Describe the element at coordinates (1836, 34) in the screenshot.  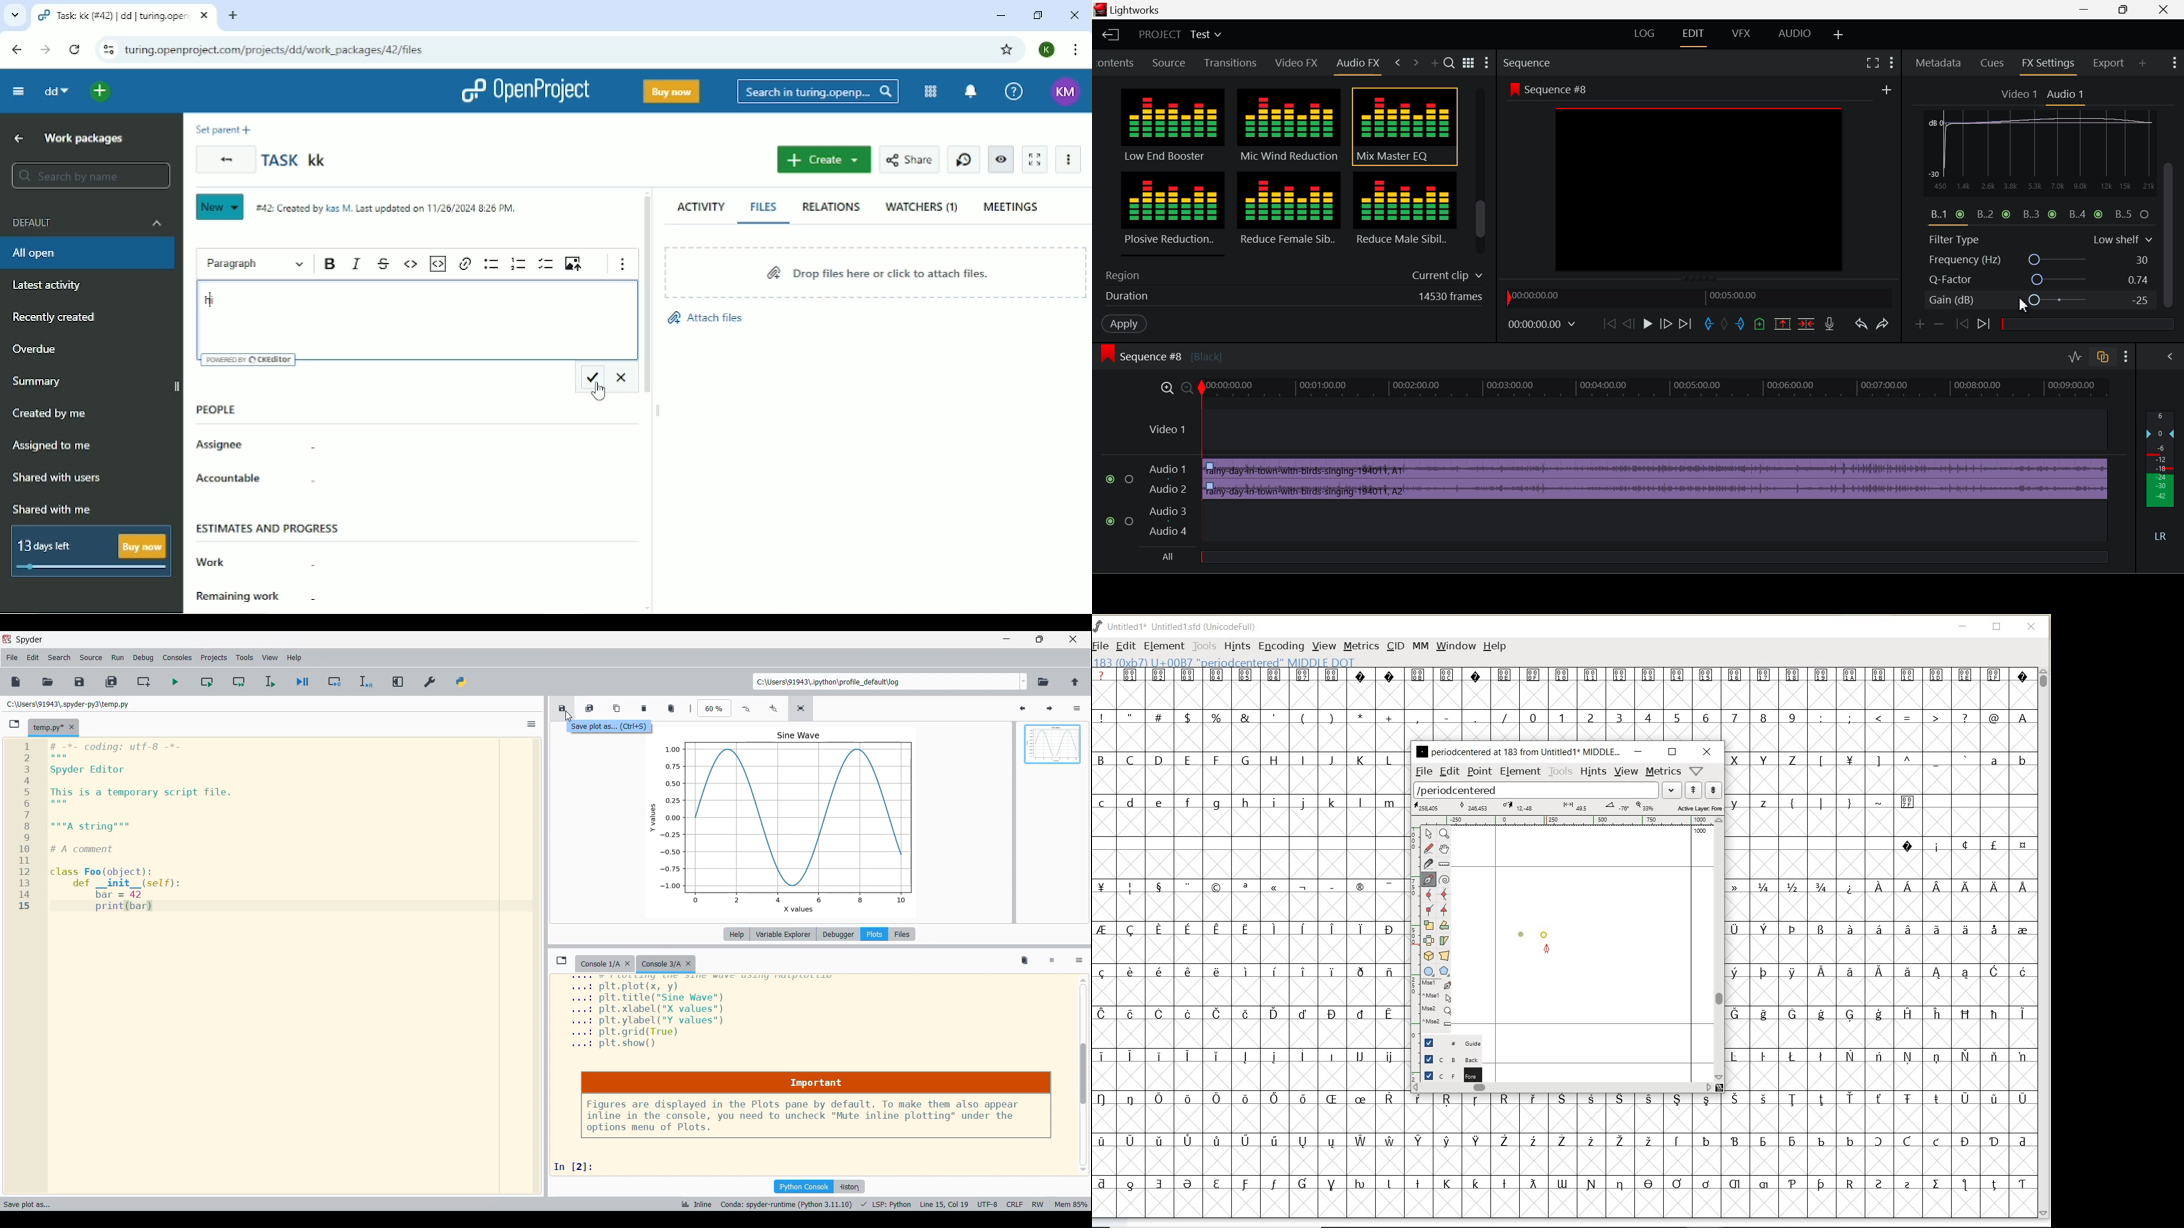
I see `Add Layout` at that location.